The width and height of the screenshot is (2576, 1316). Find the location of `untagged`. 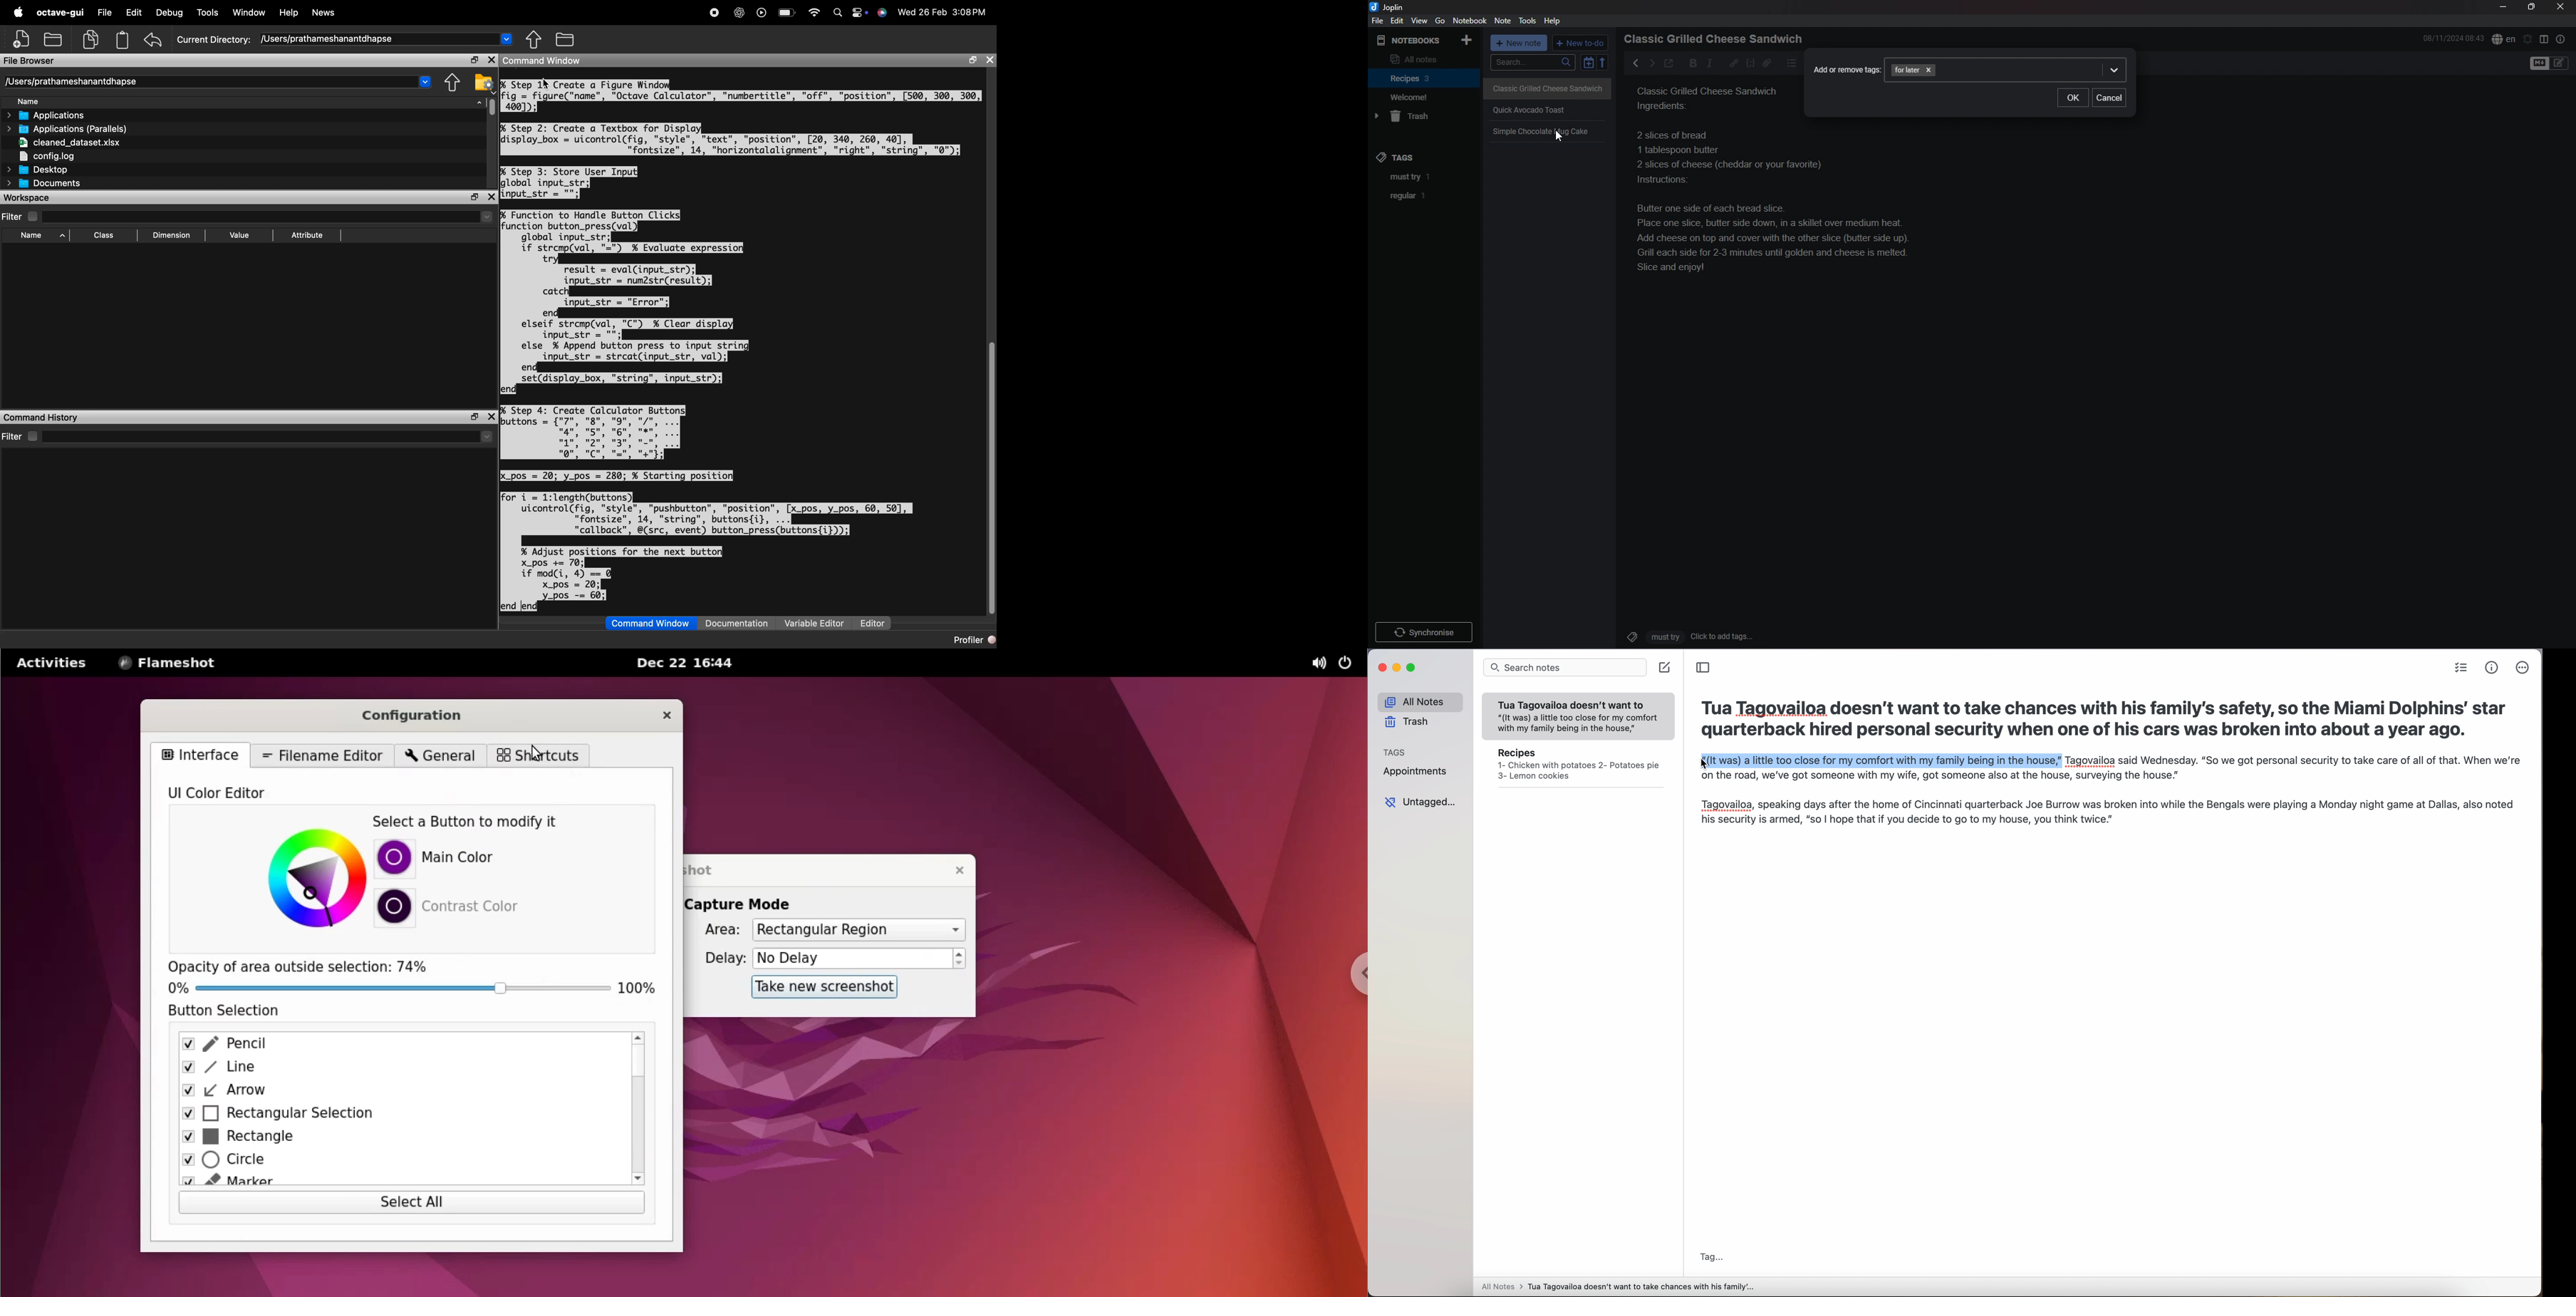

untagged is located at coordinates (1420, 802).